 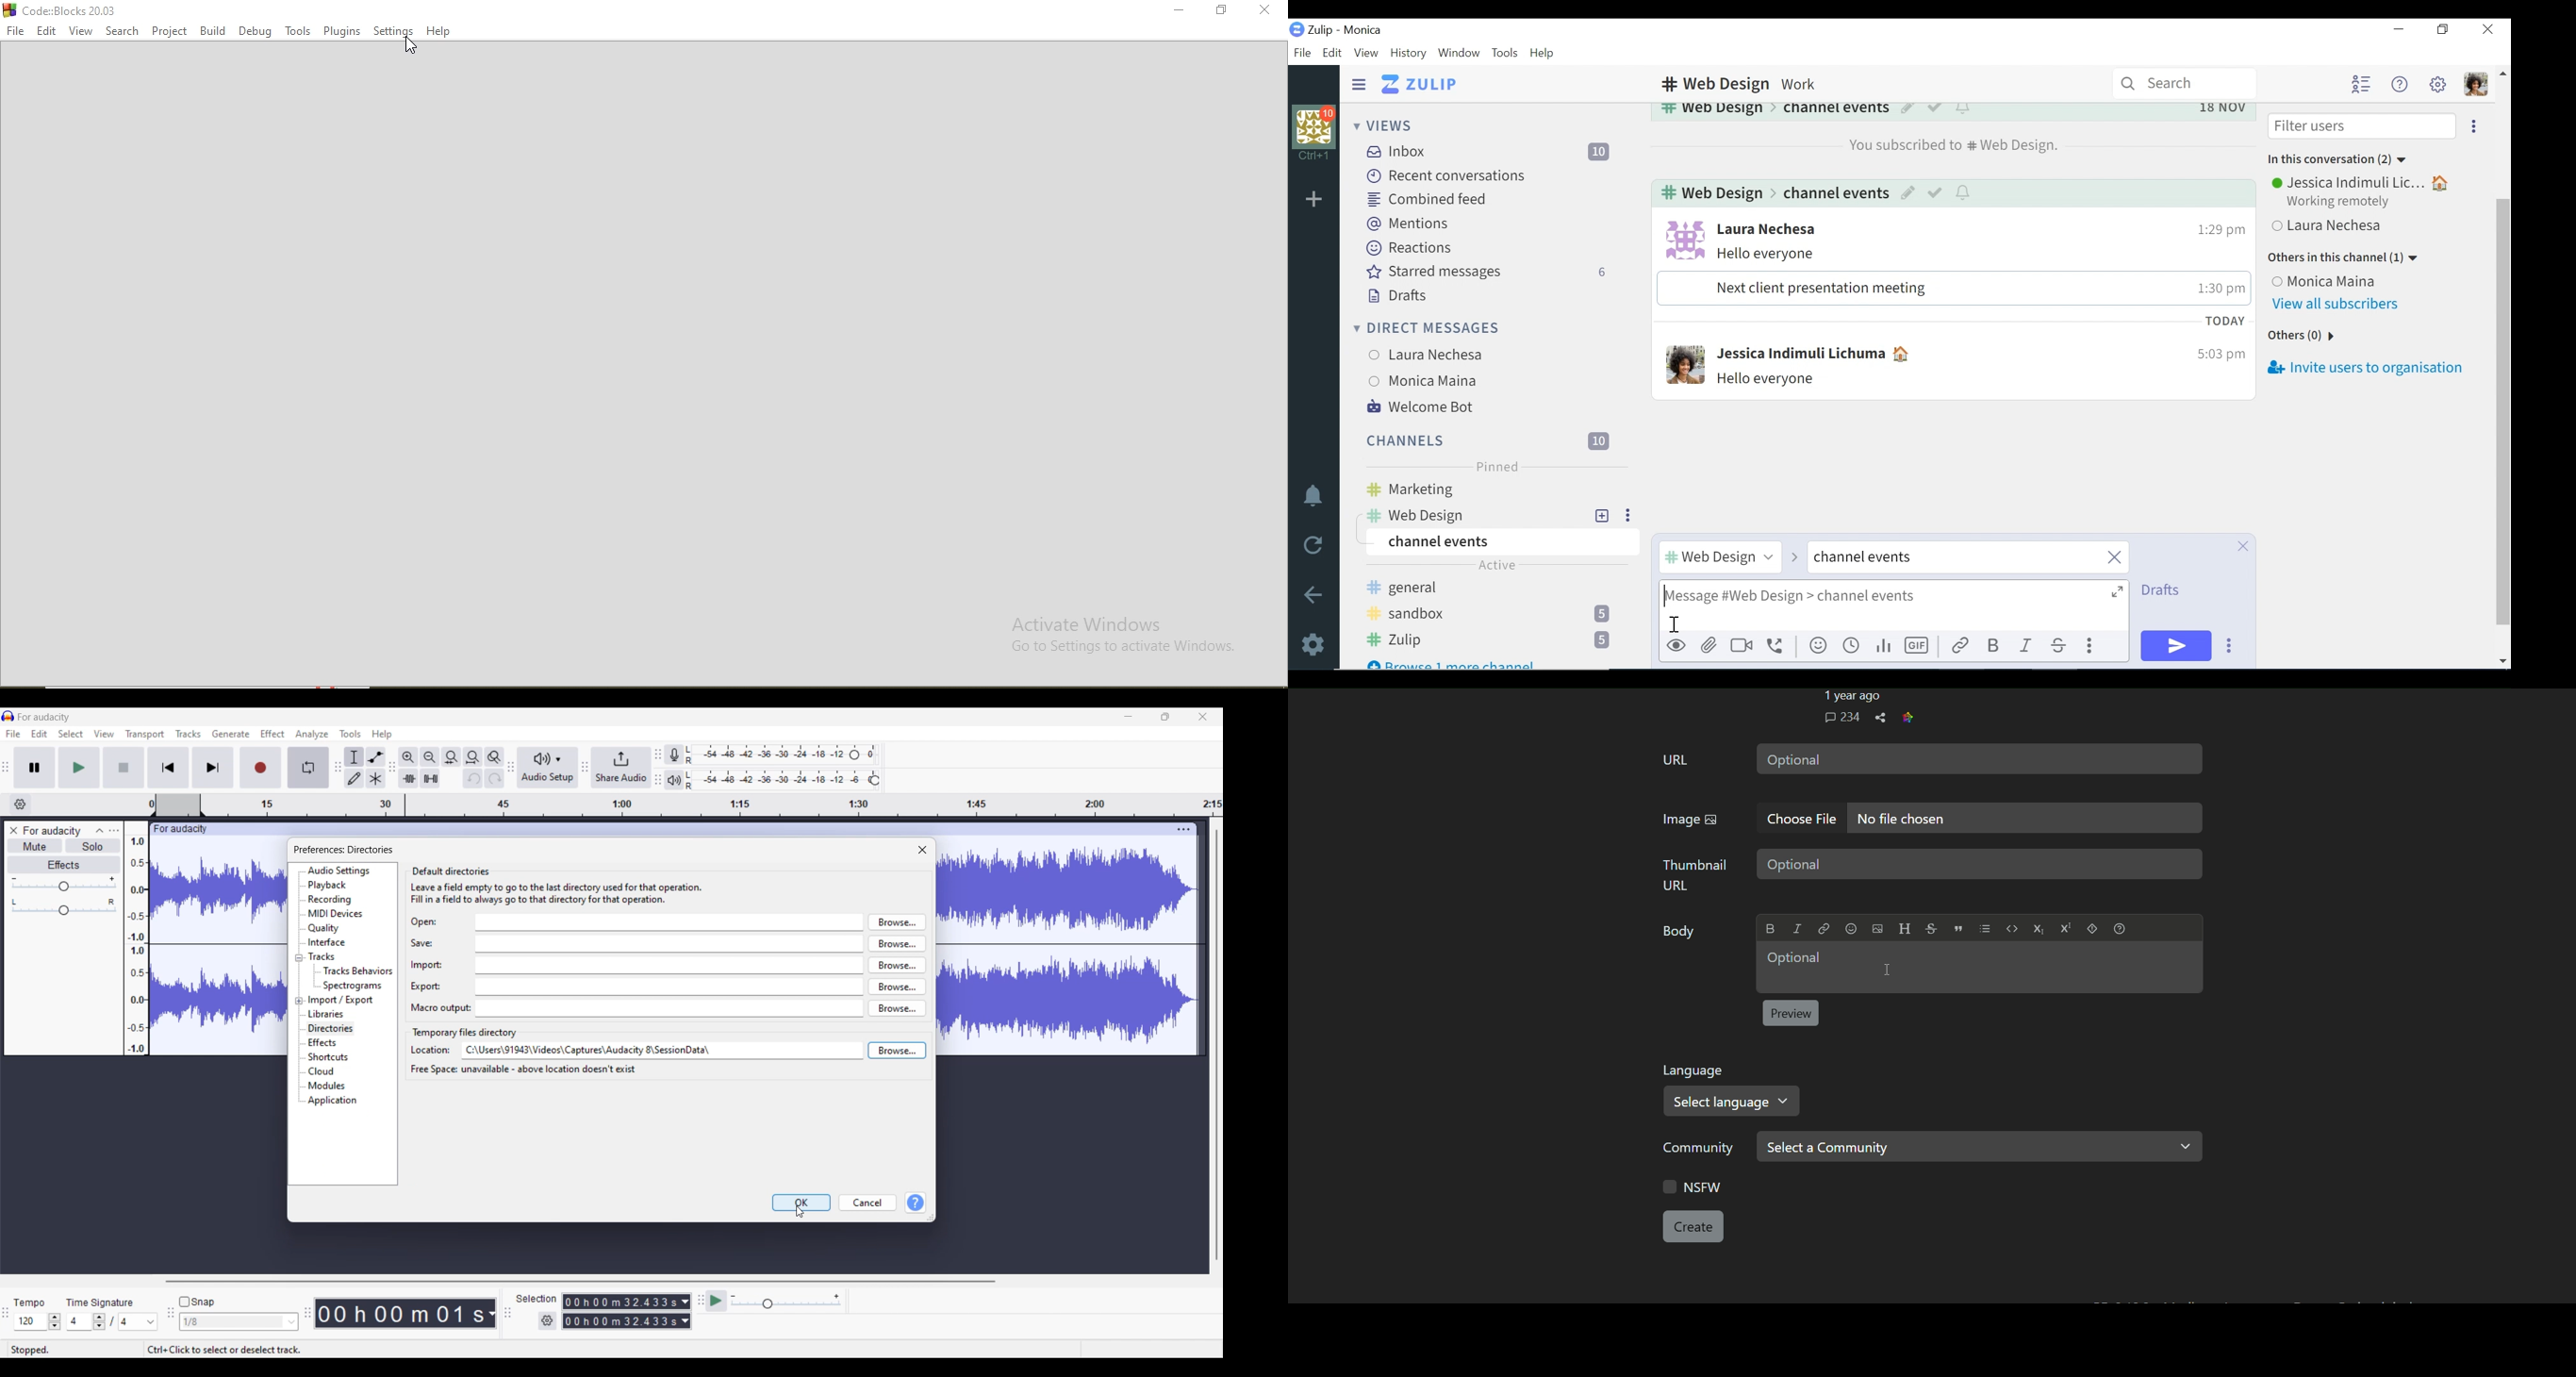 I want to click on time, so click(x=2218, y=227).